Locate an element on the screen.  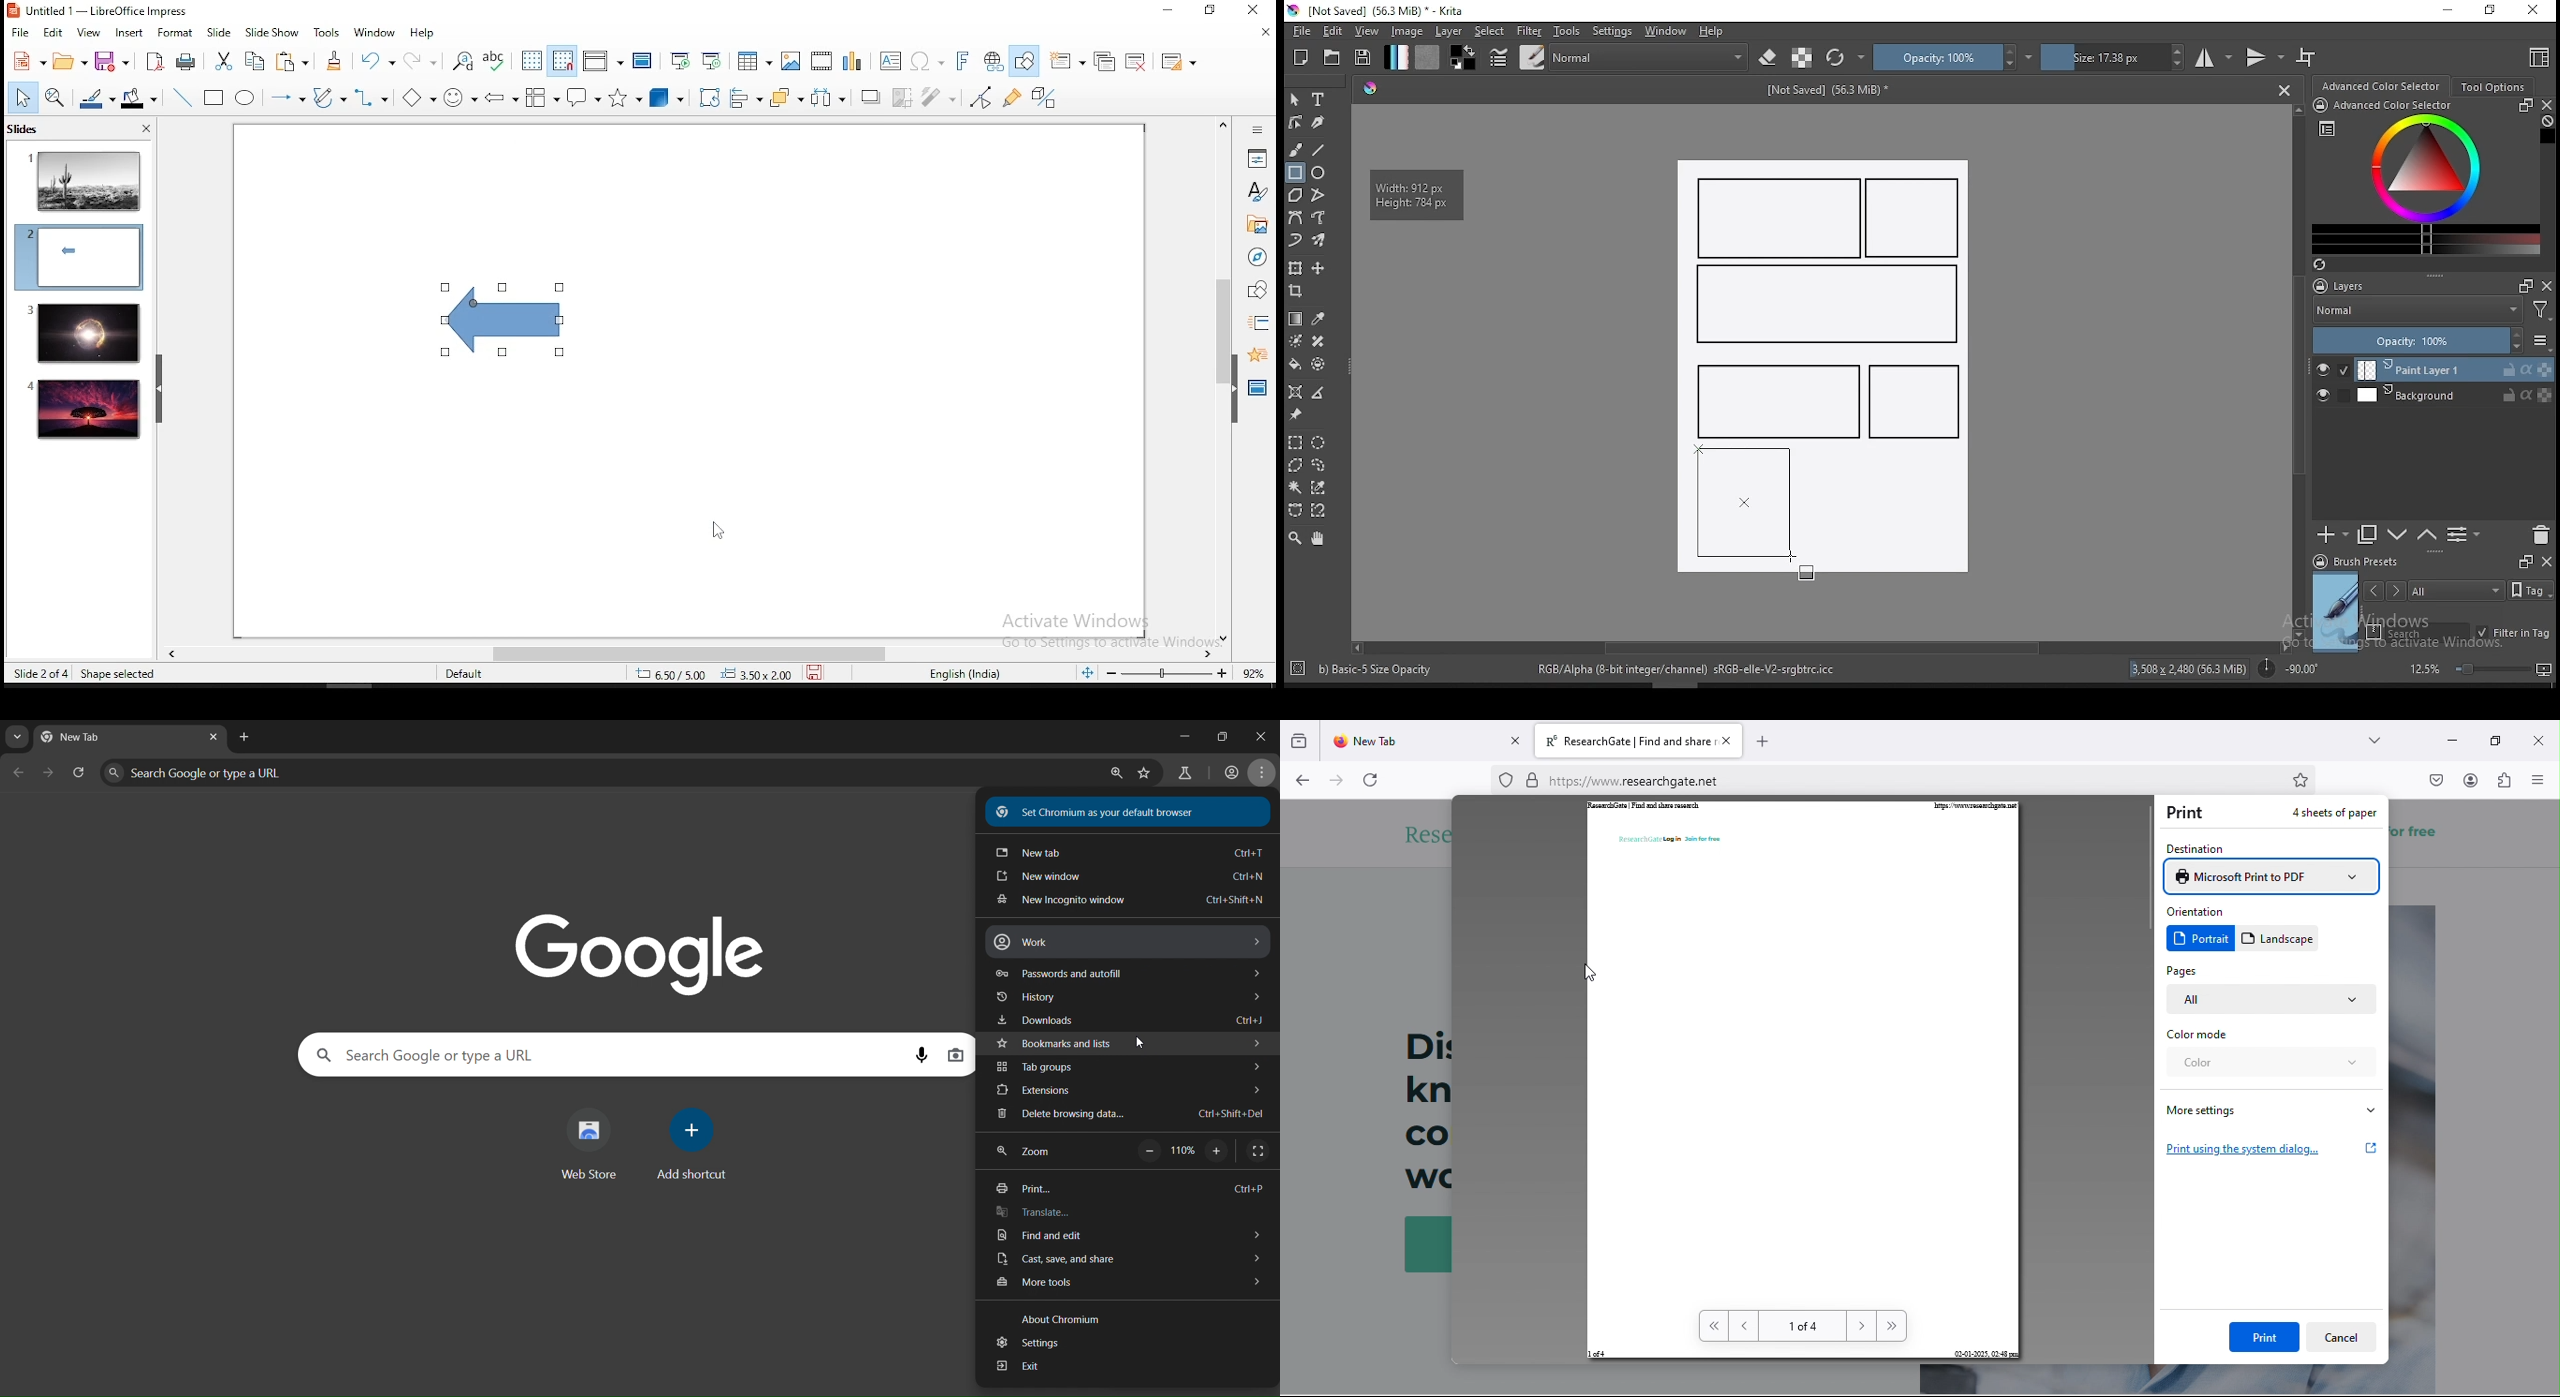
file is located at coordinates (1301, 31).